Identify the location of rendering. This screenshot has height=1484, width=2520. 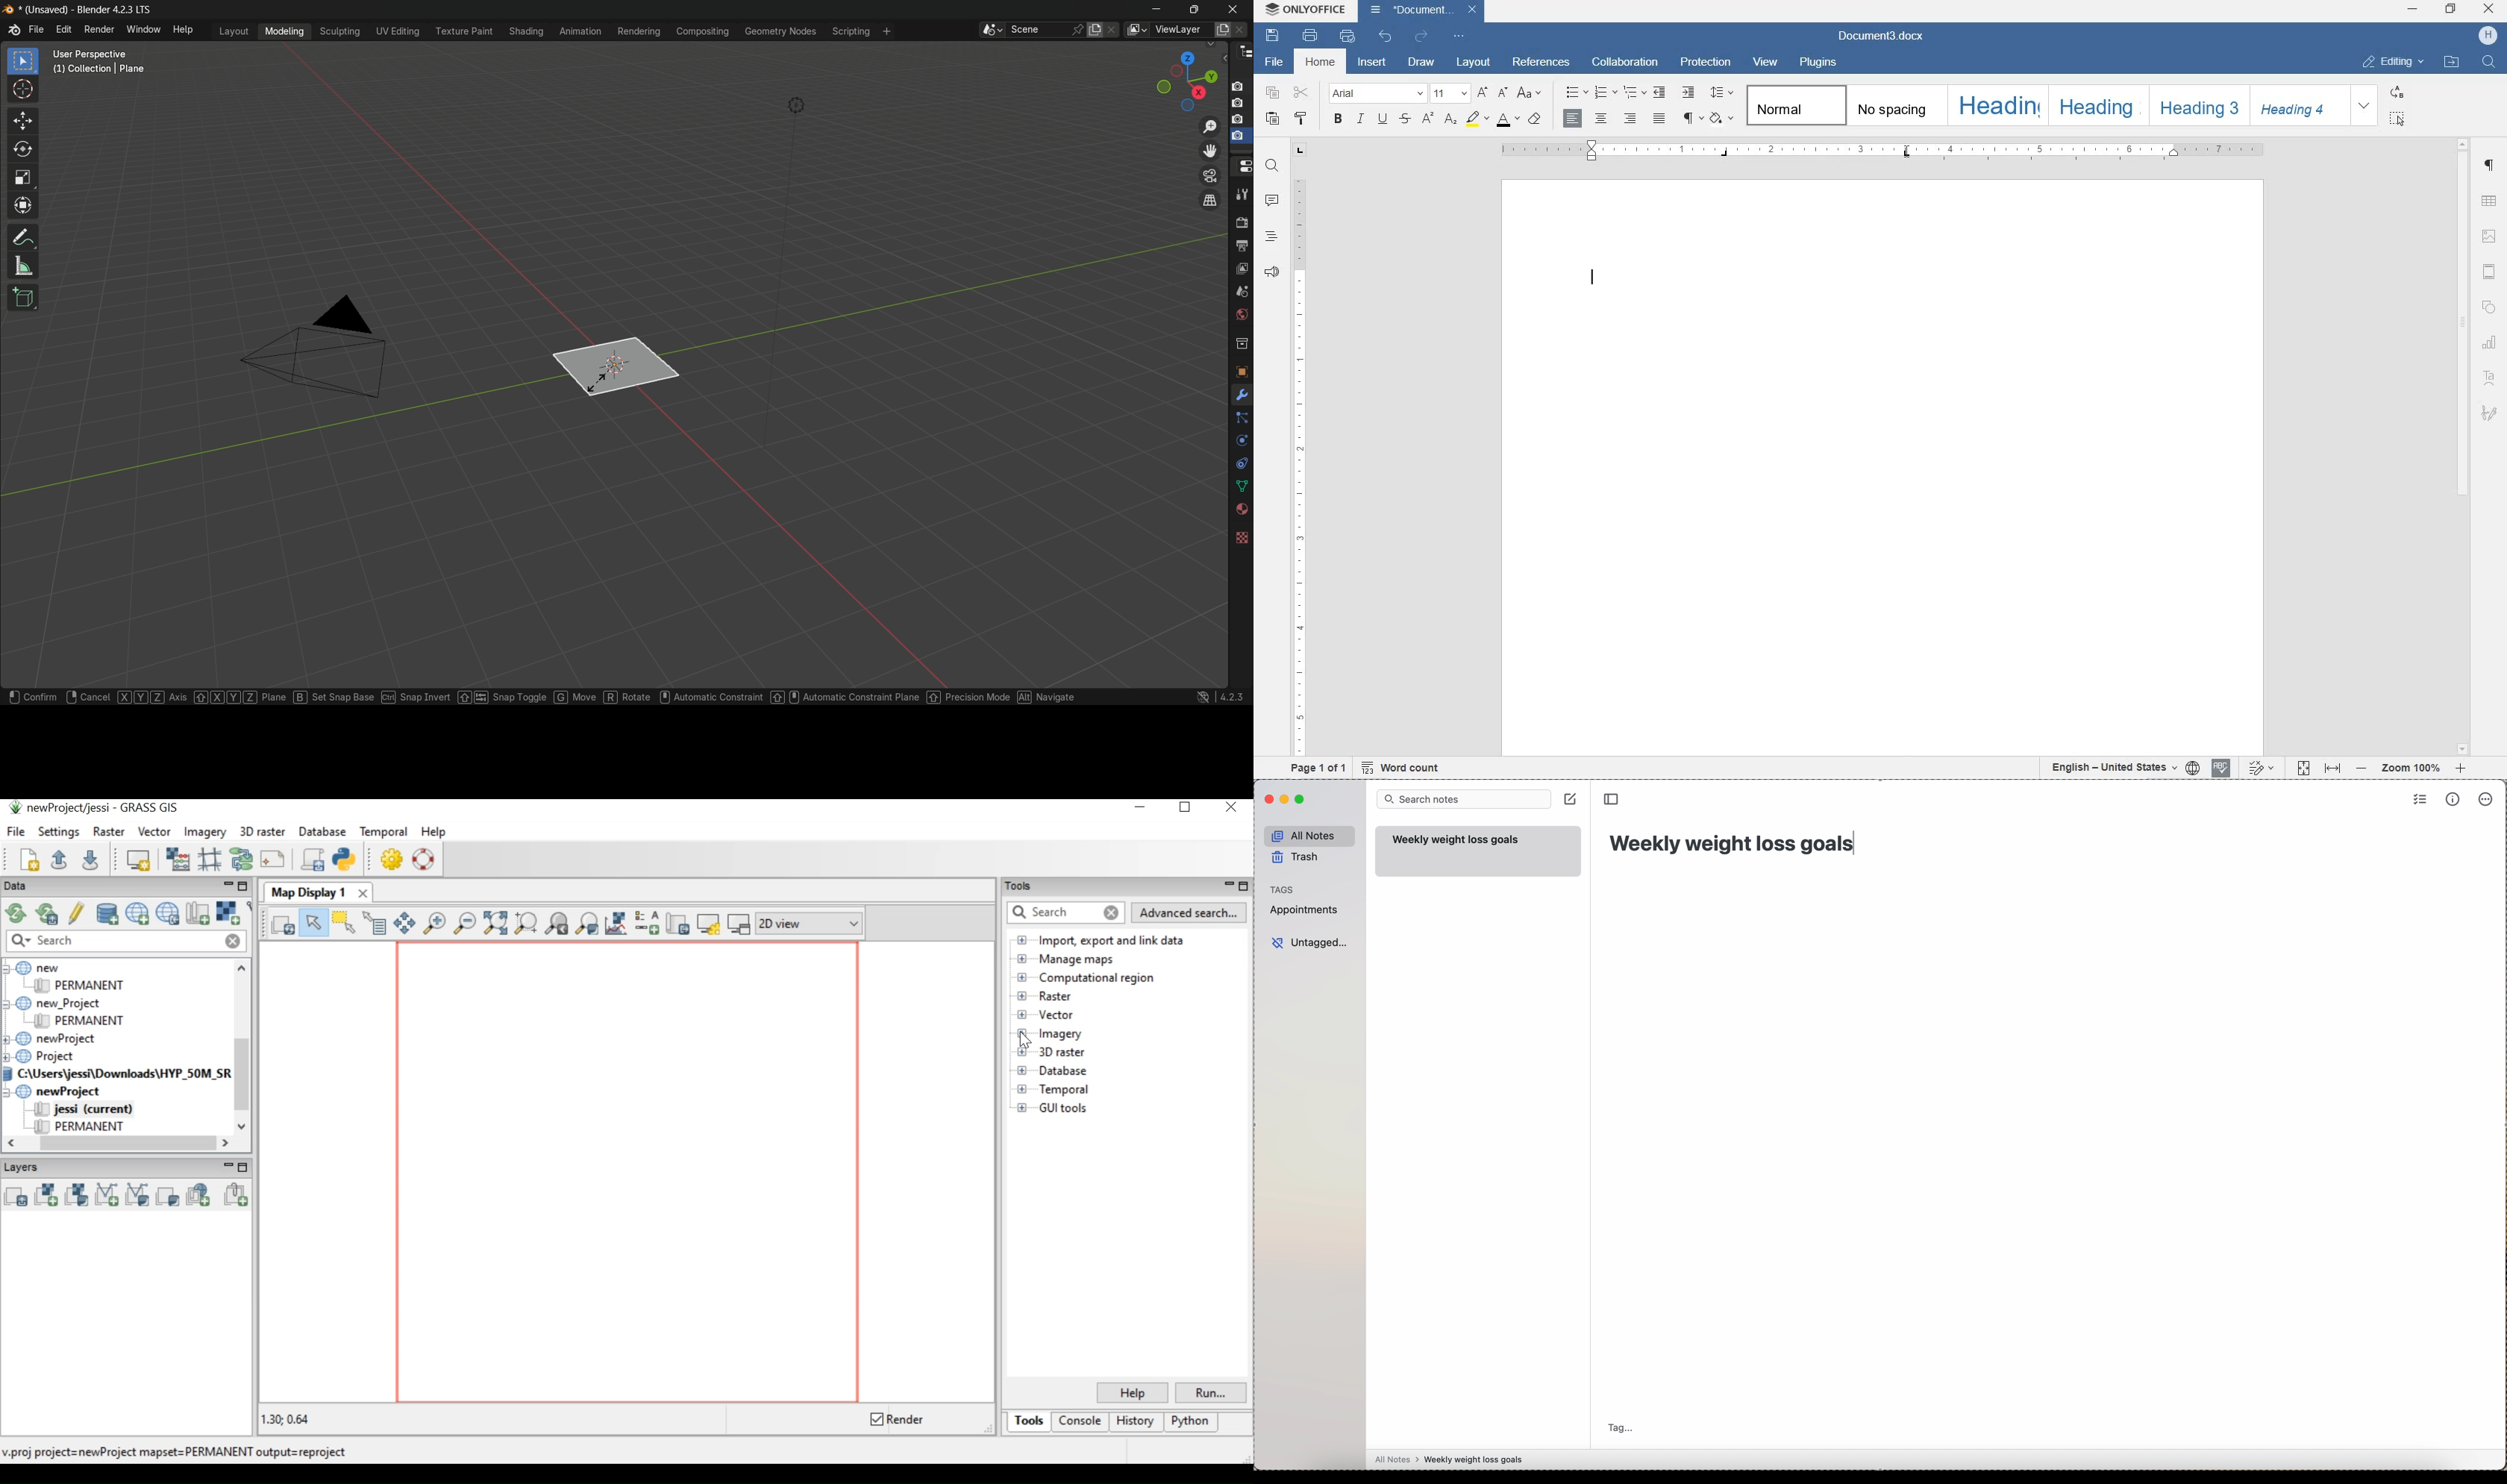
(639, 31).